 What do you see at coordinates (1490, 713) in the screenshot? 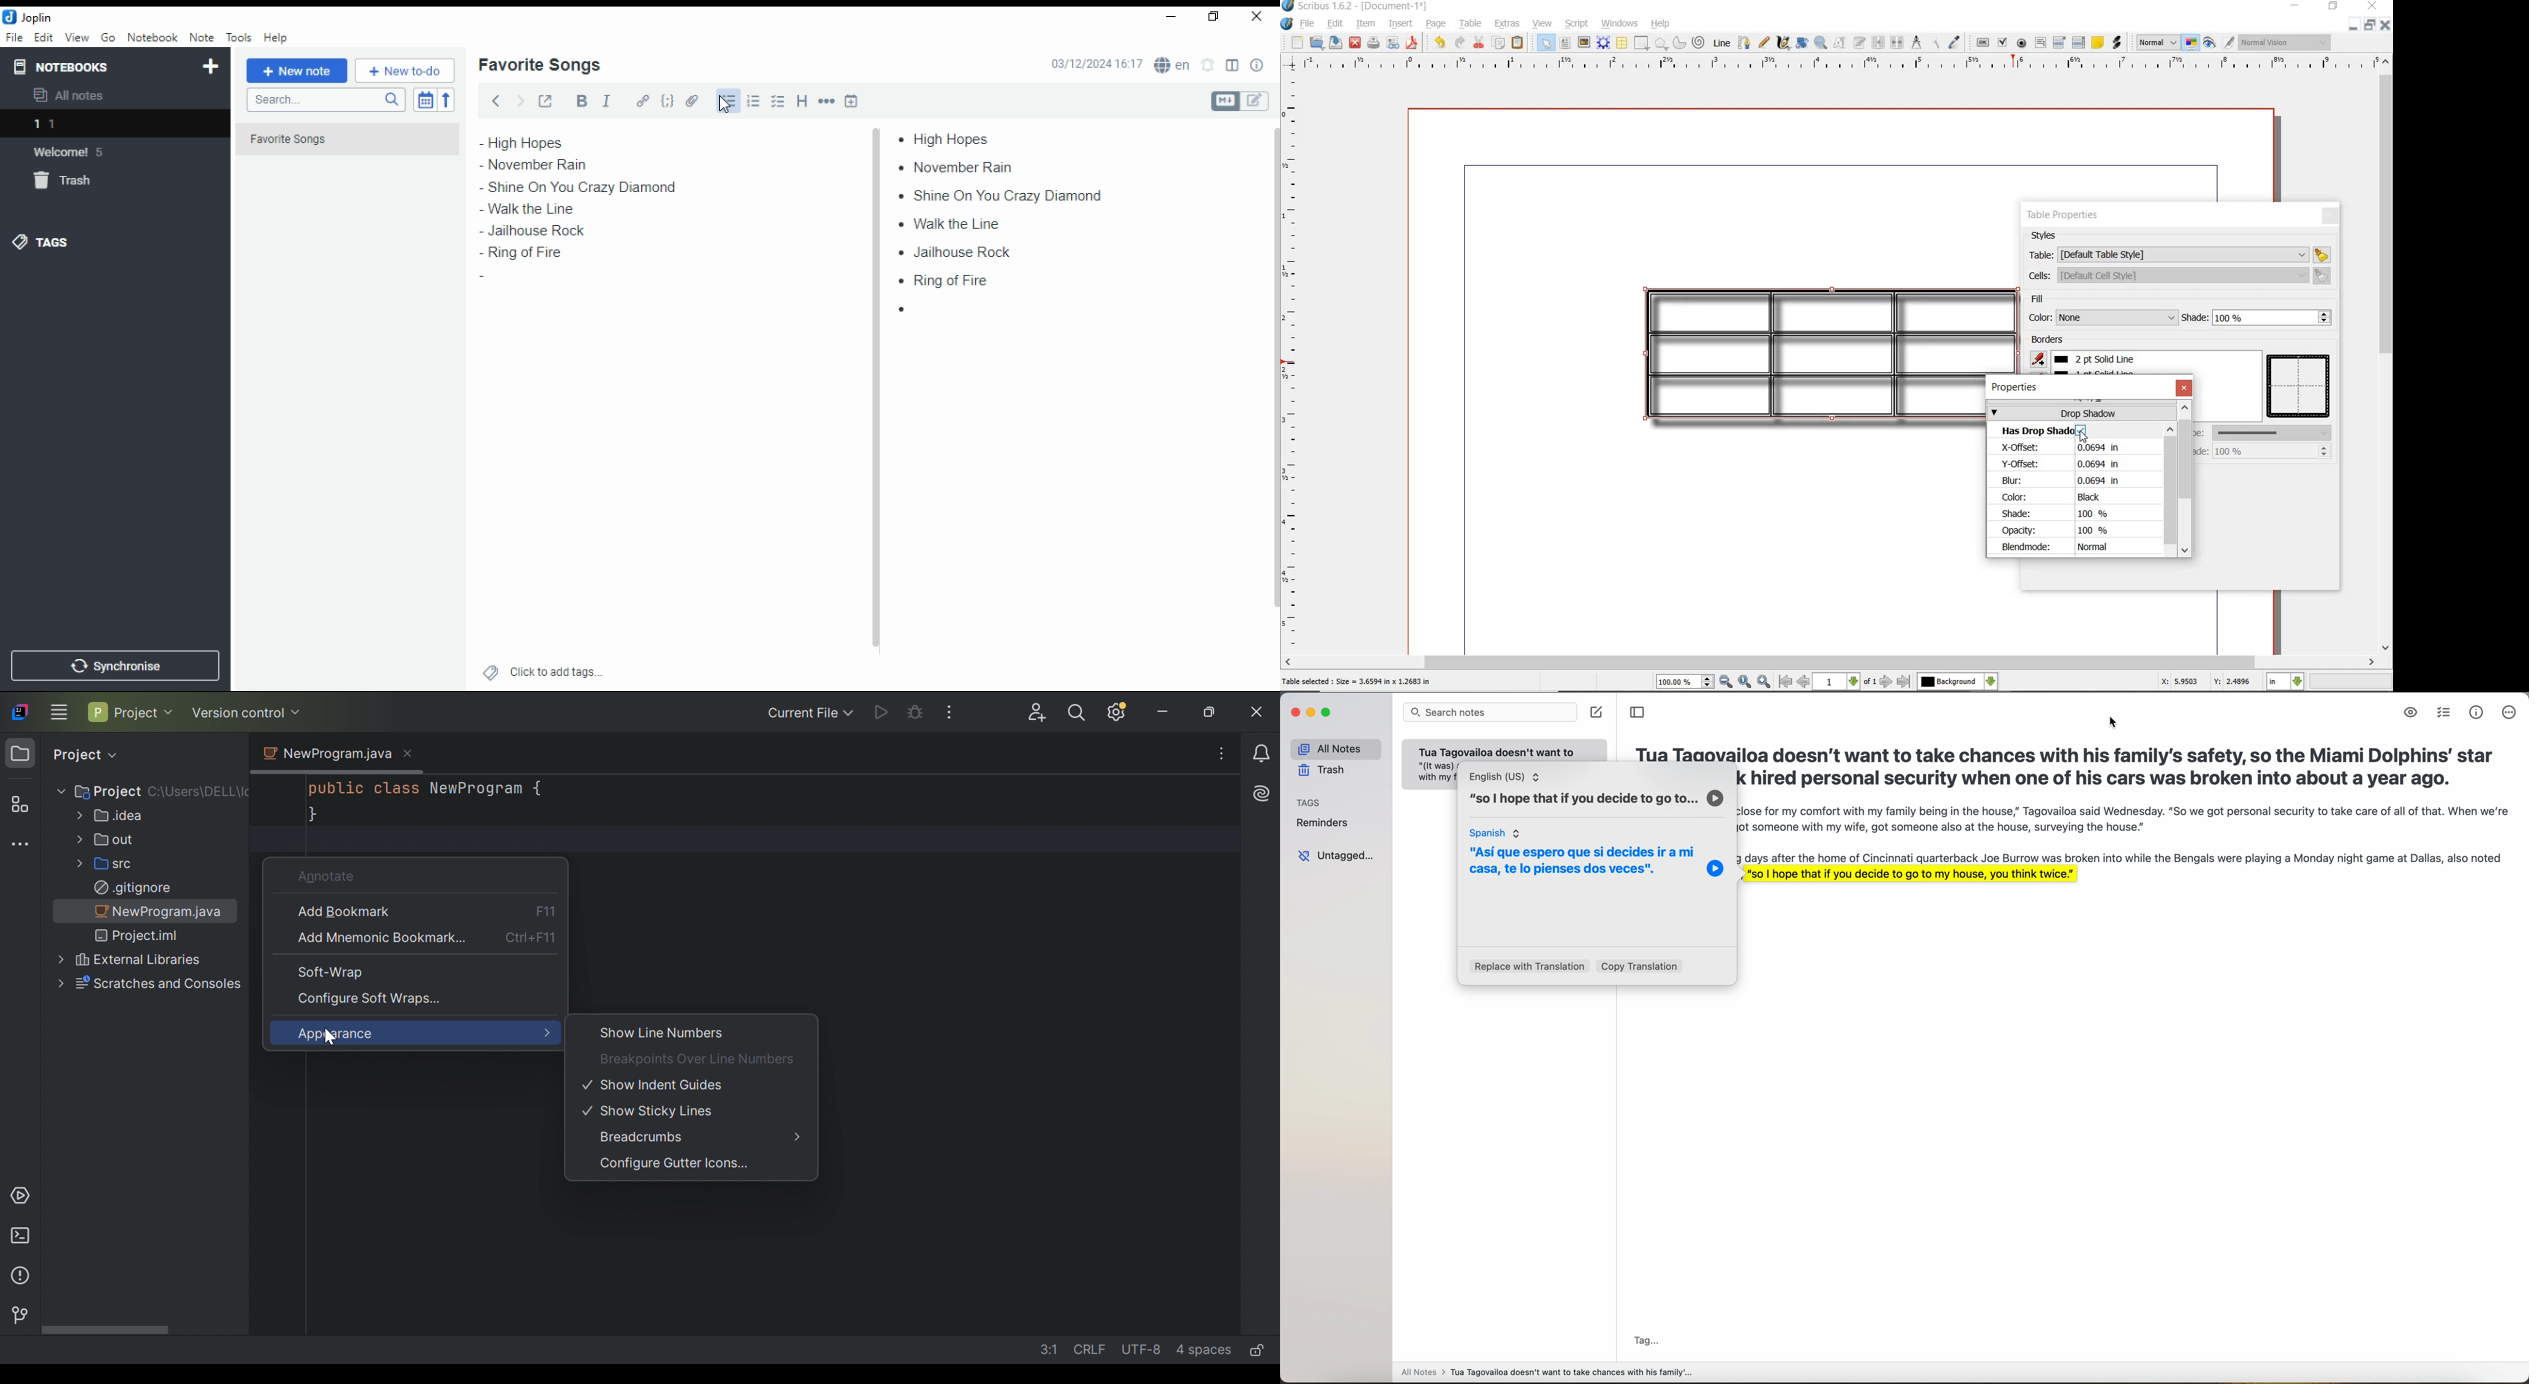
I see `search notes` at bounding box center [1490, 713].